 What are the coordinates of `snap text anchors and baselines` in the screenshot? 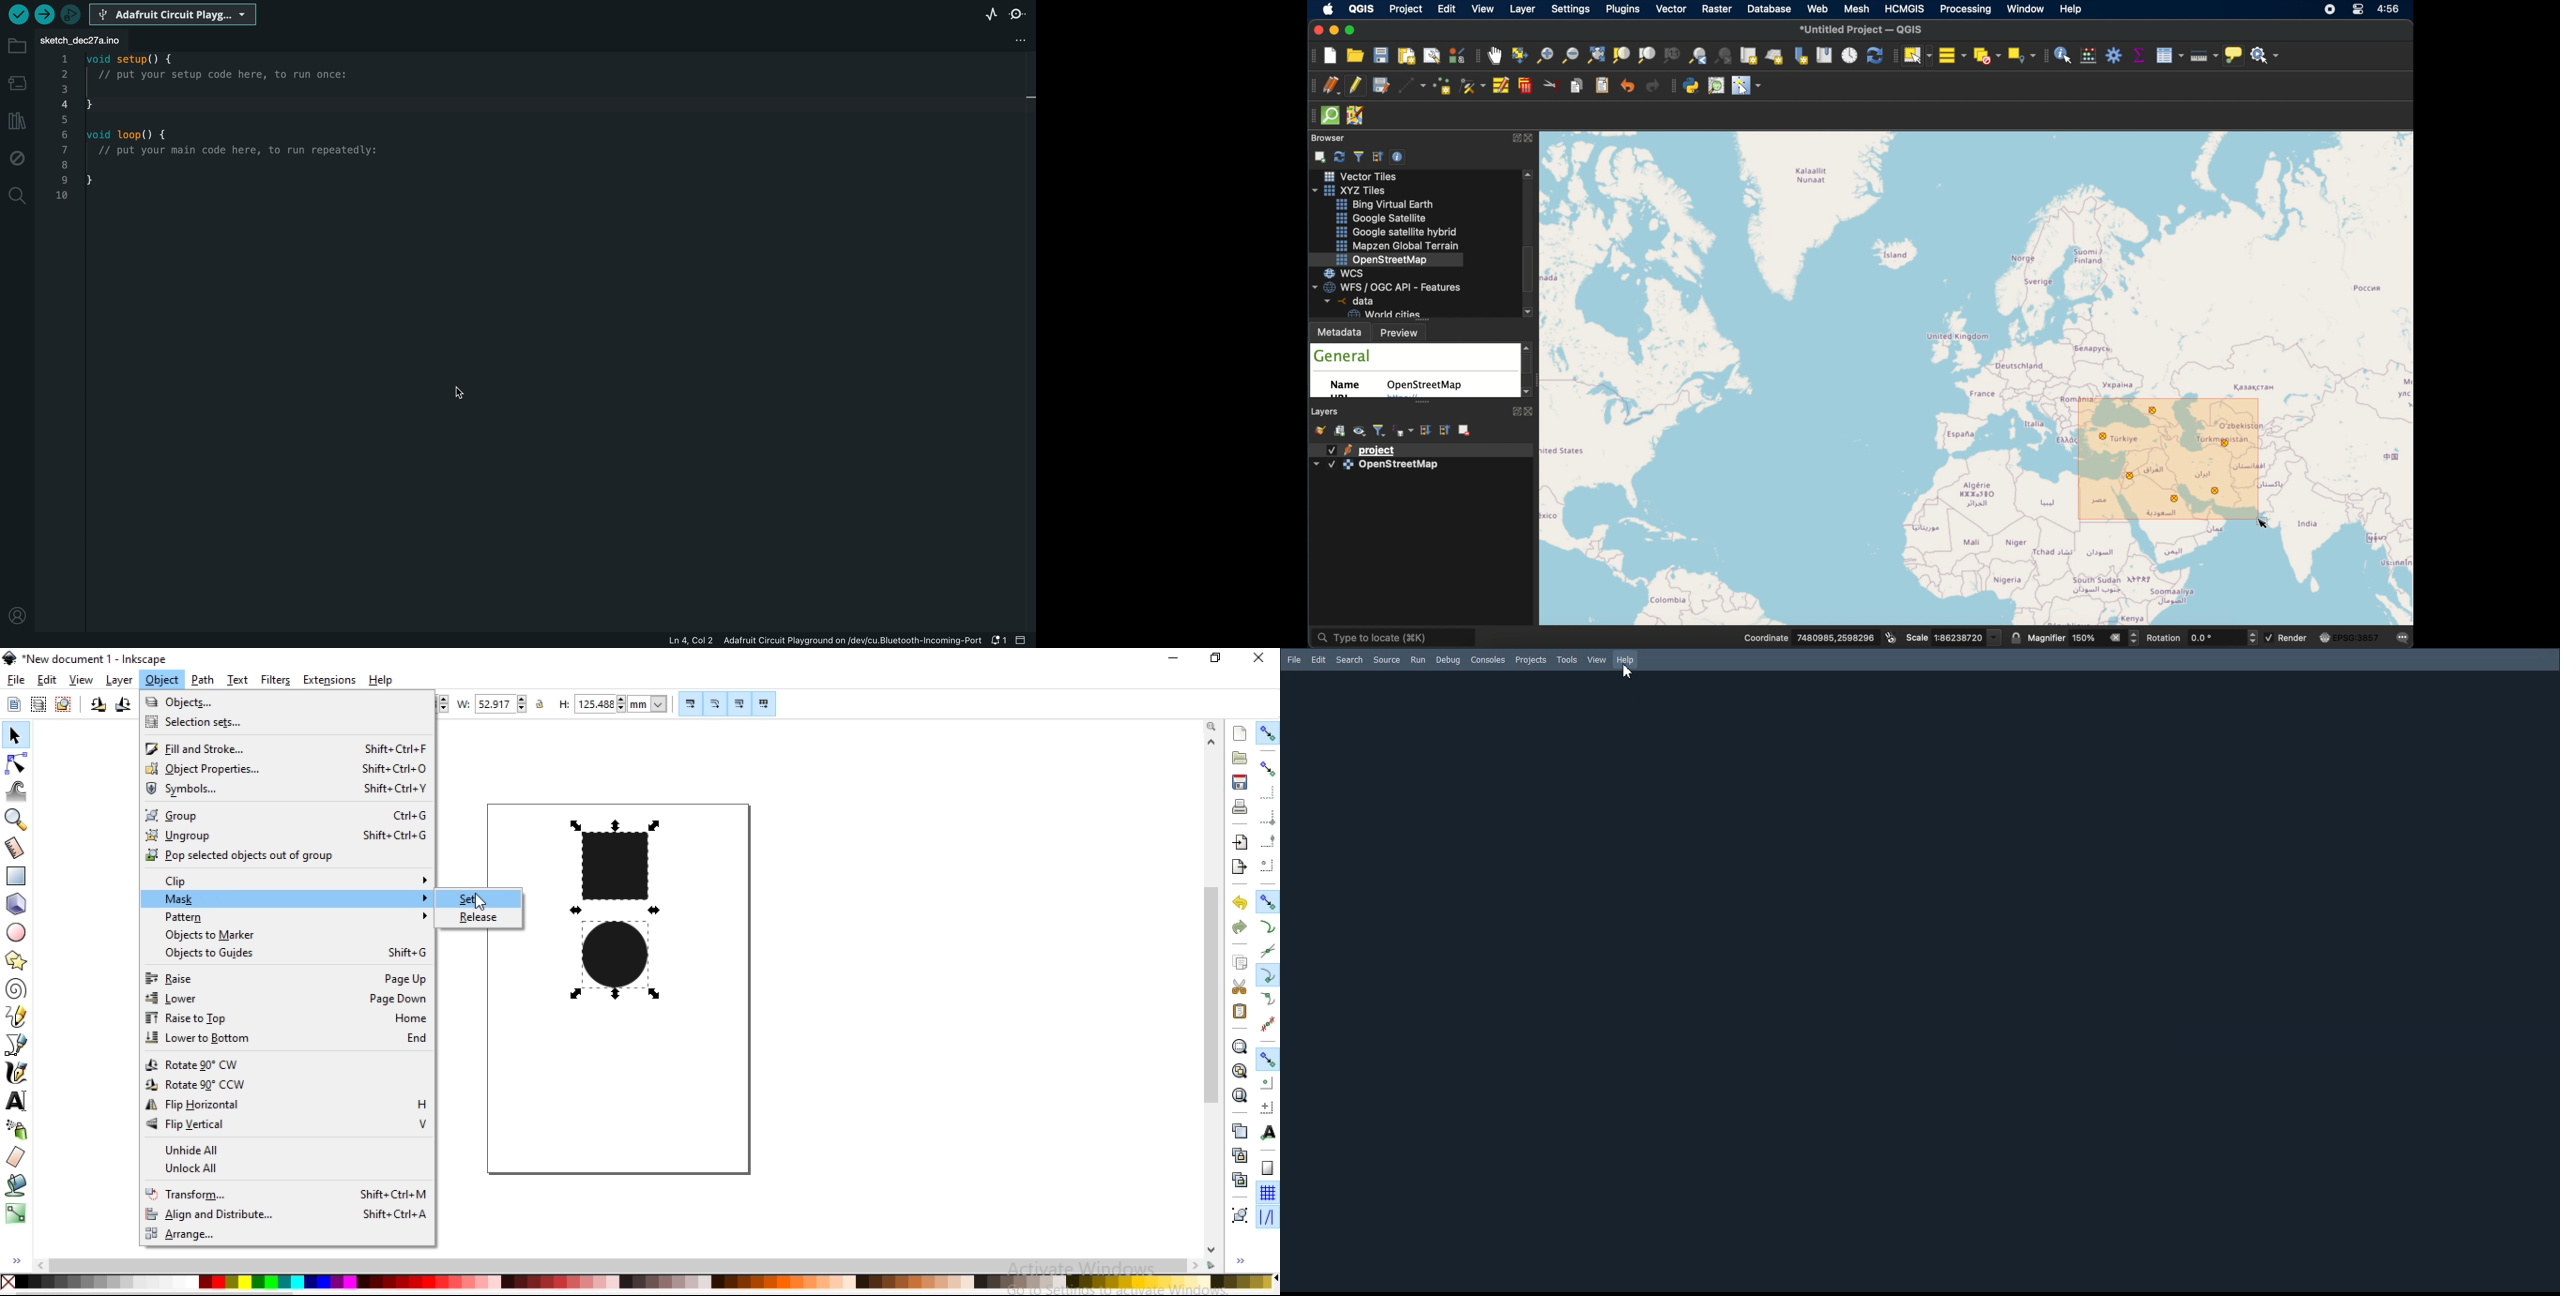 It's located at (1268, 1131).